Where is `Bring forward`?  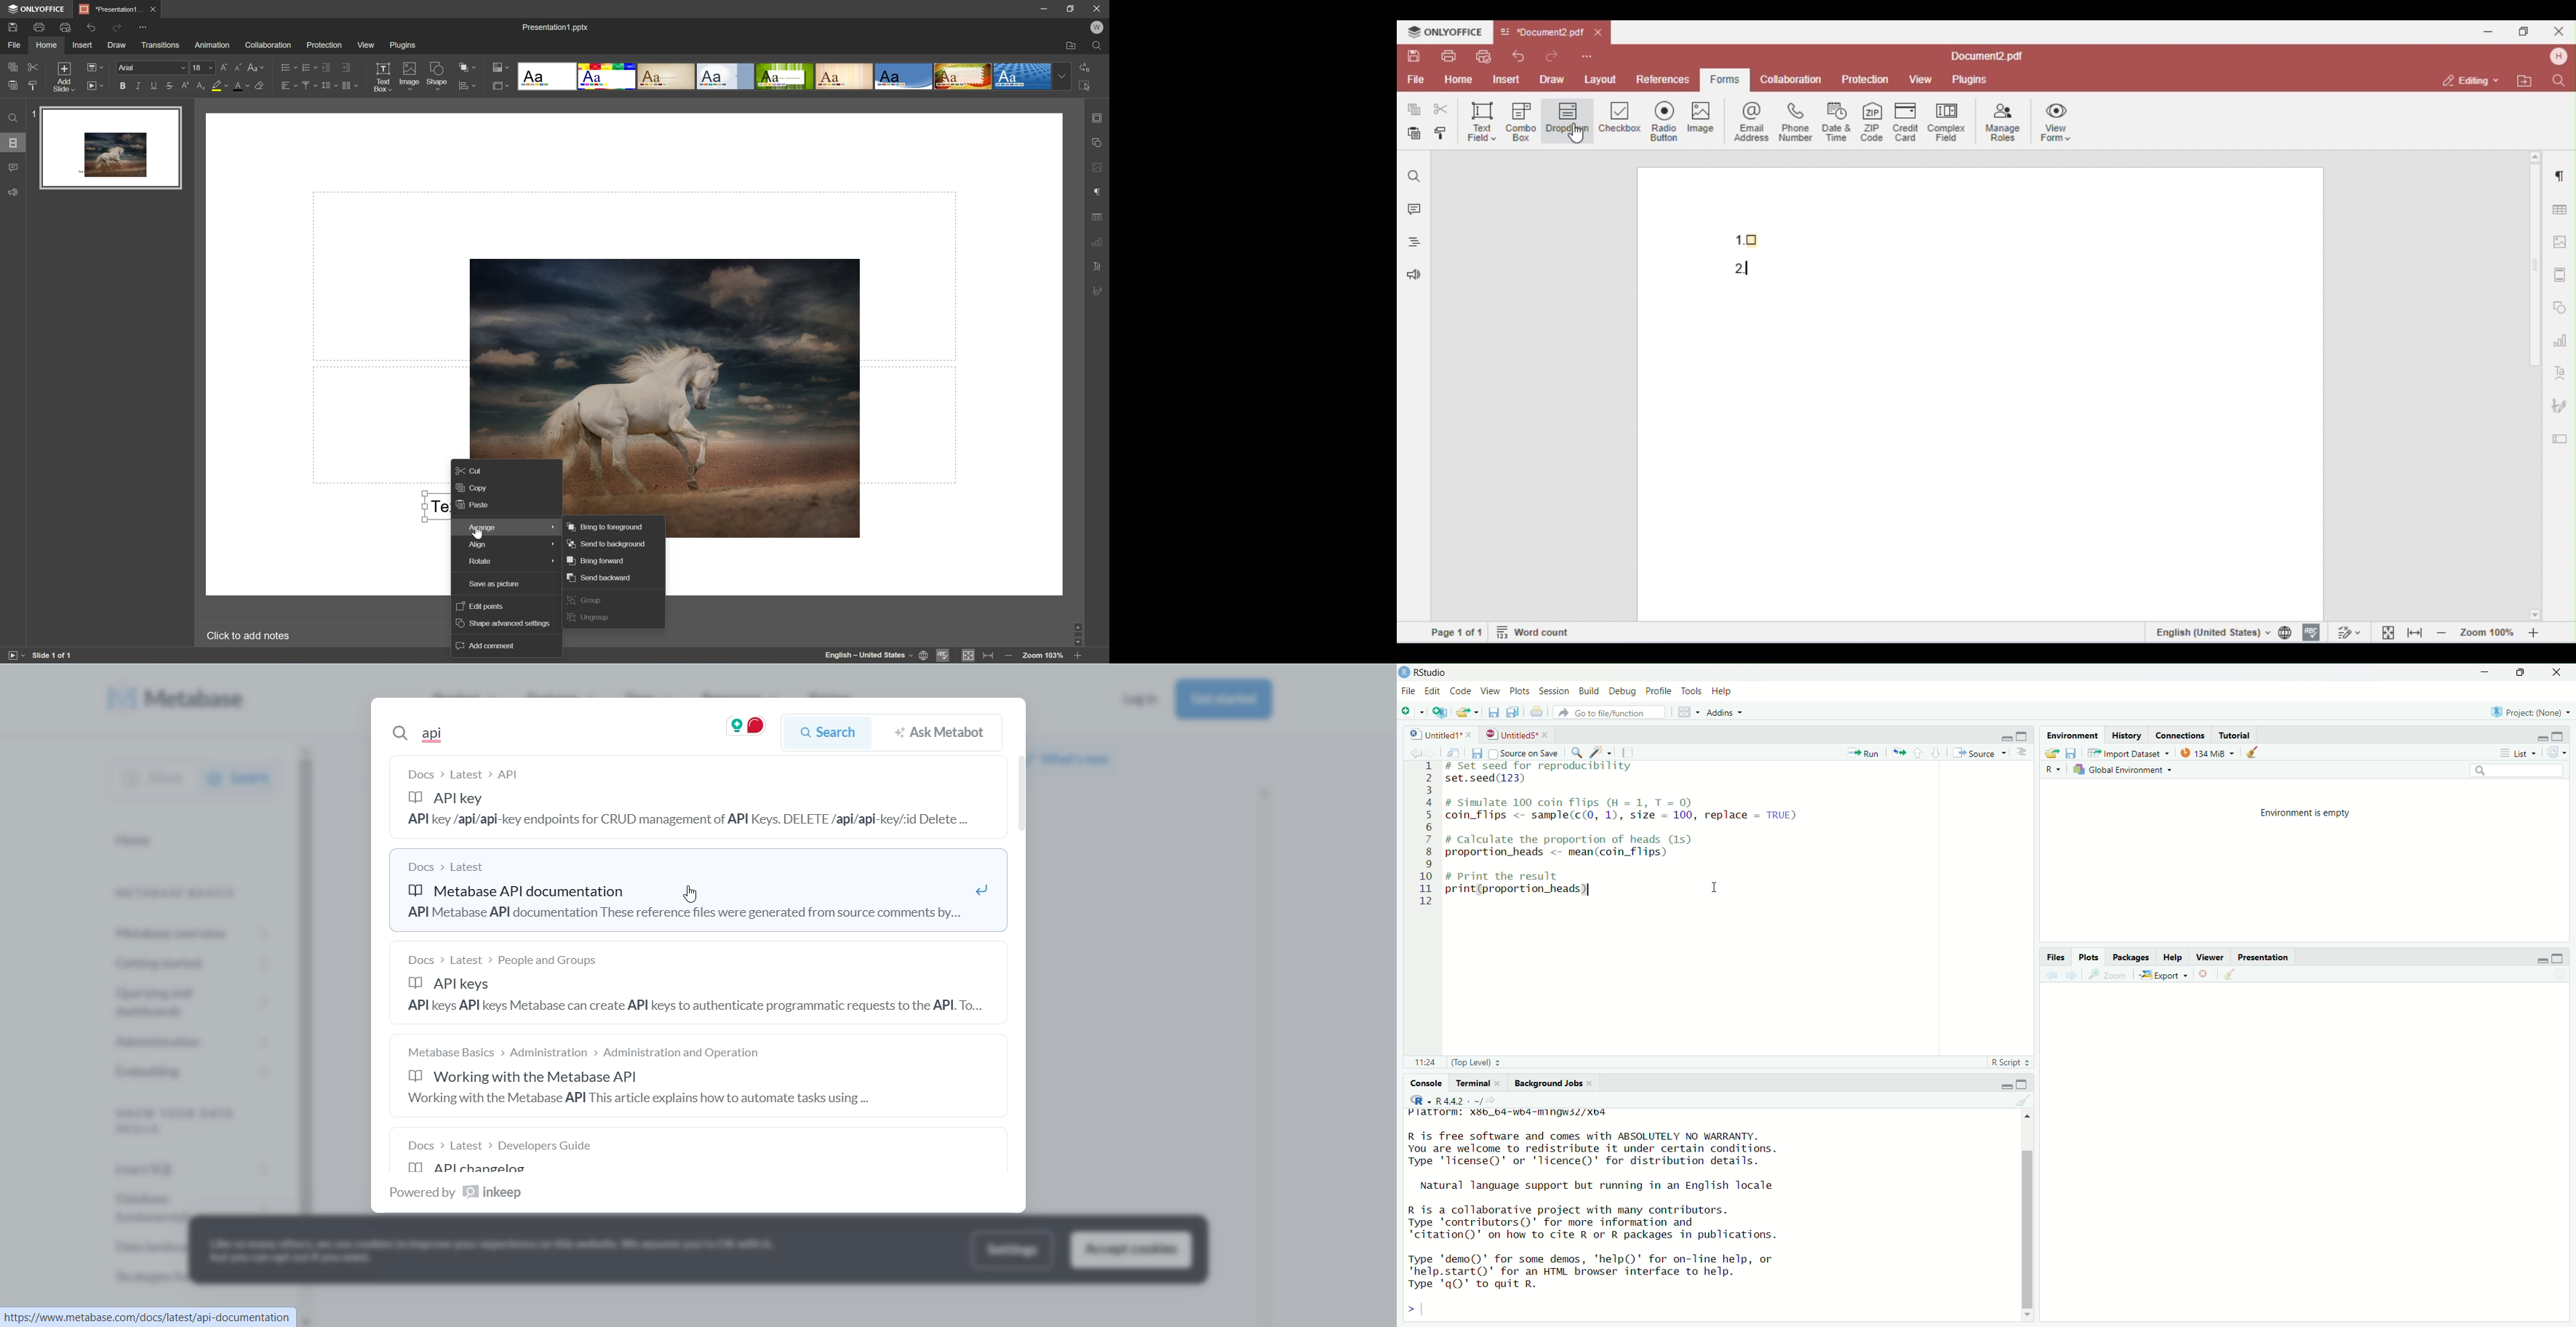
Bring forward is located at coordinates (597, 560).